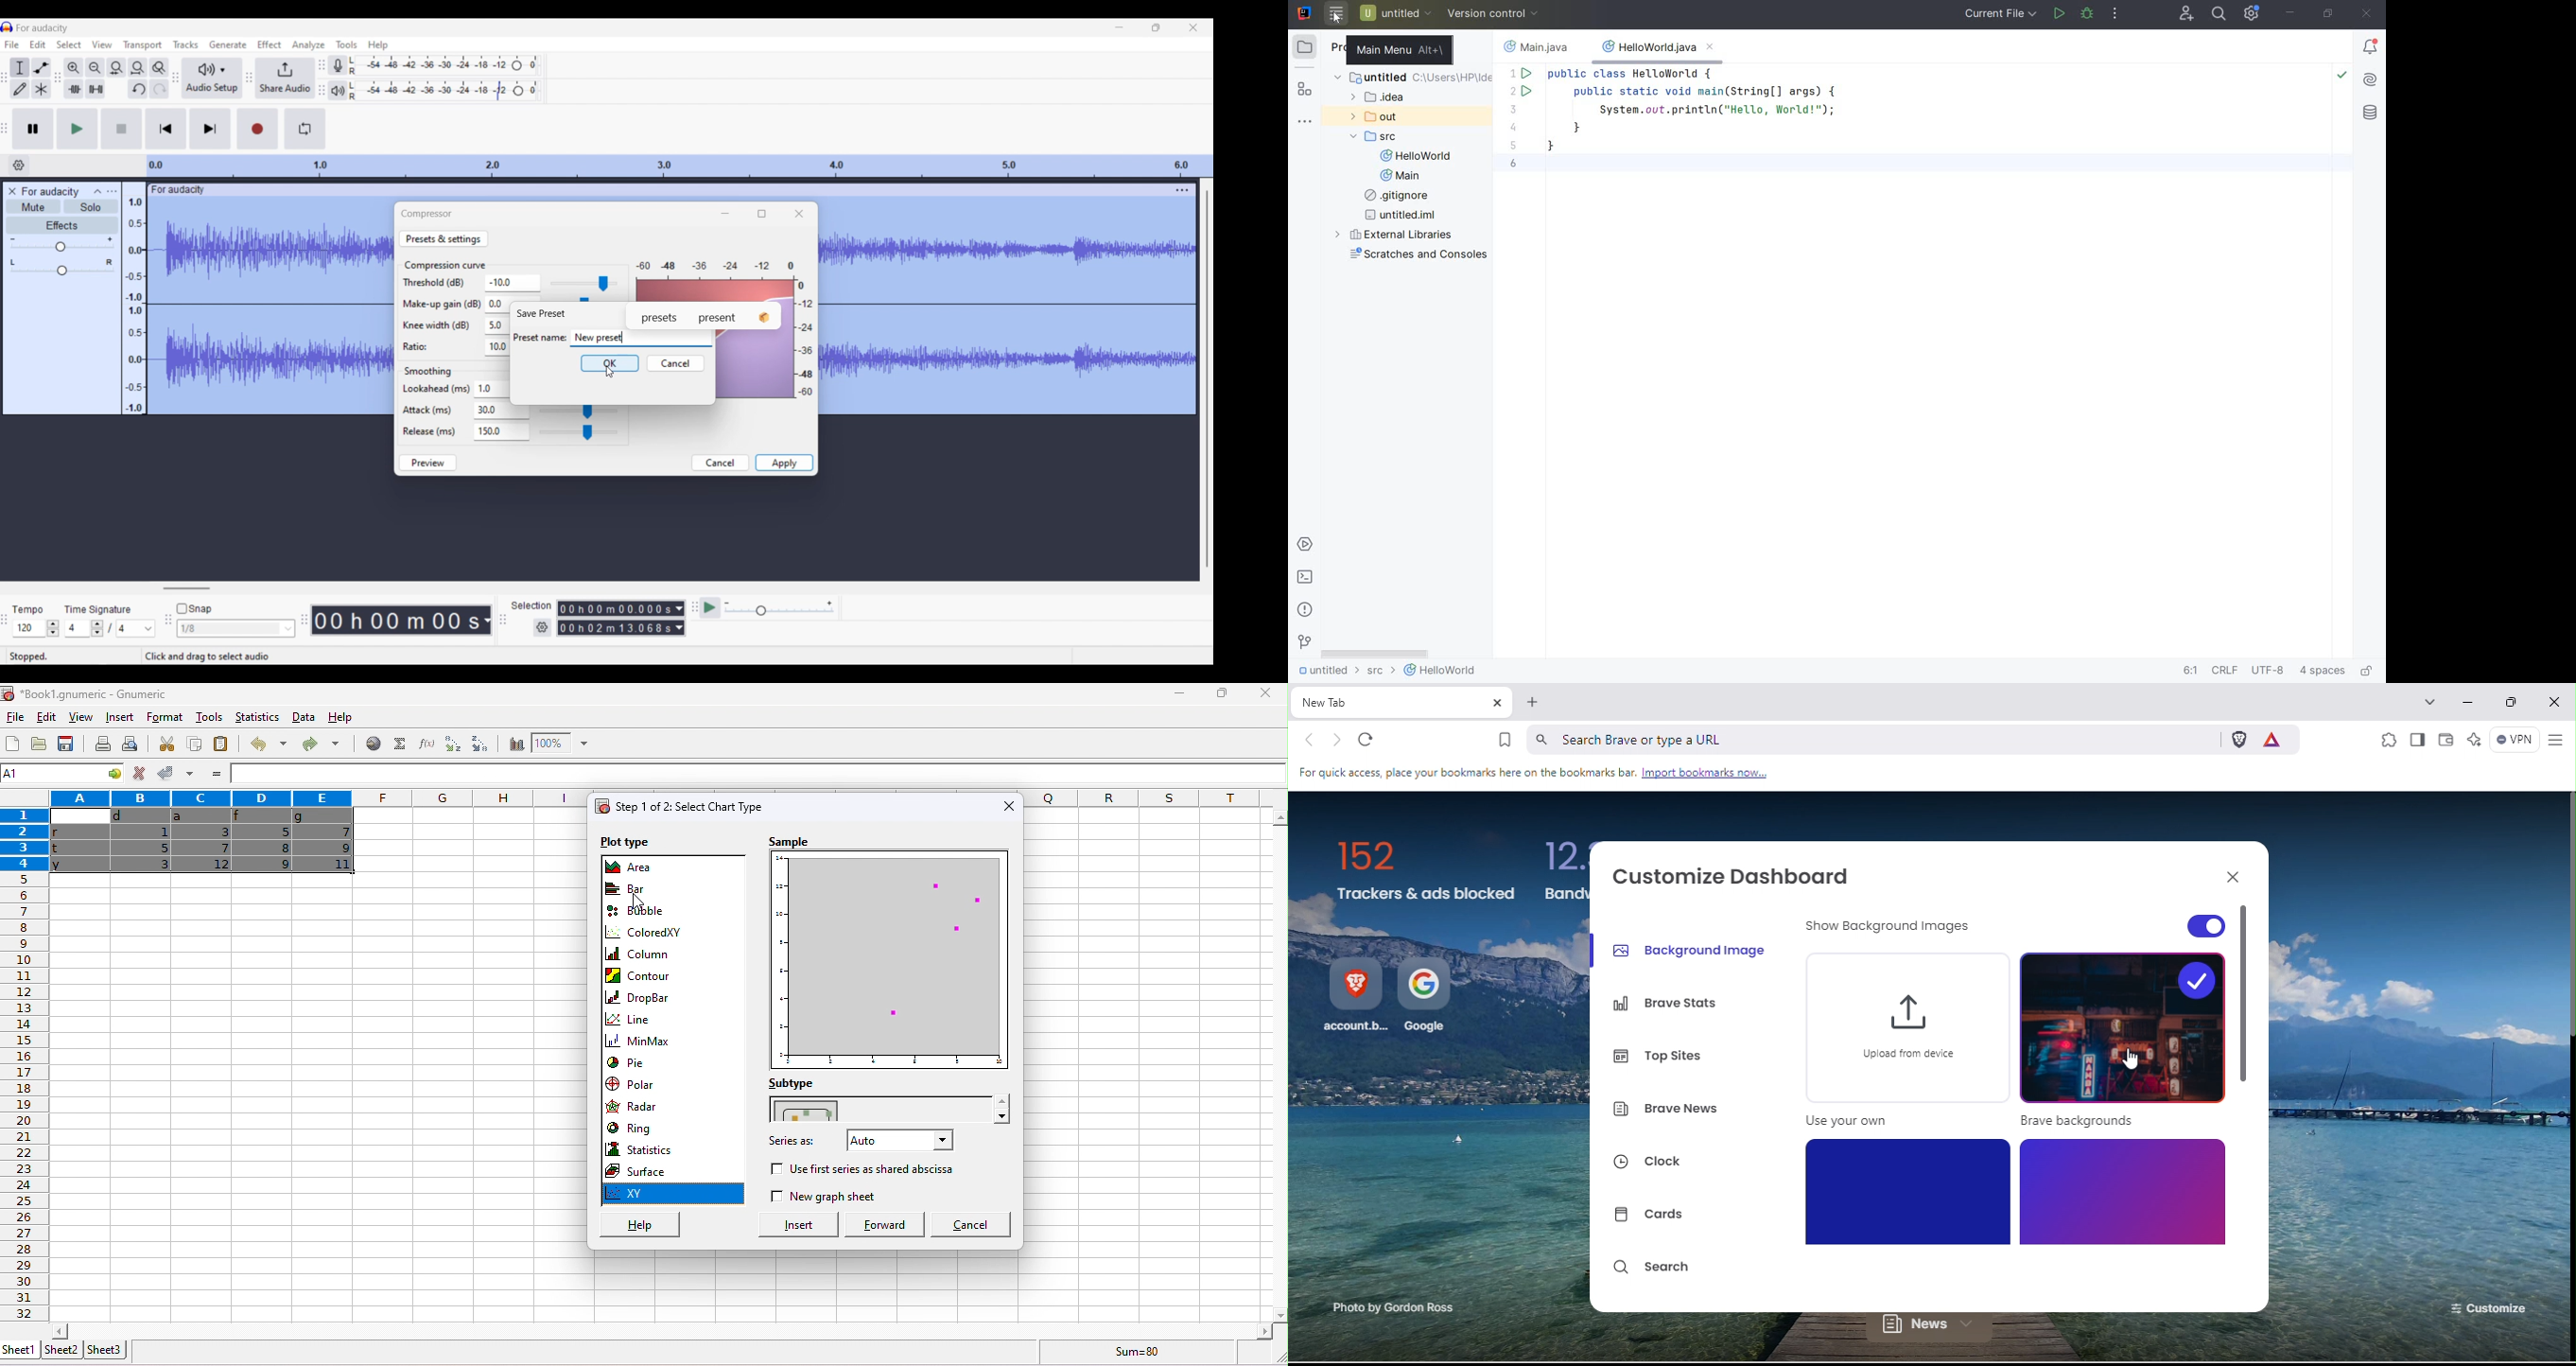 This screenshot has width=2576, height=1372. What do you see at coordinates (20, 89) in the screenshot?
I see `Draw tool` at bounding box center [20, 89].